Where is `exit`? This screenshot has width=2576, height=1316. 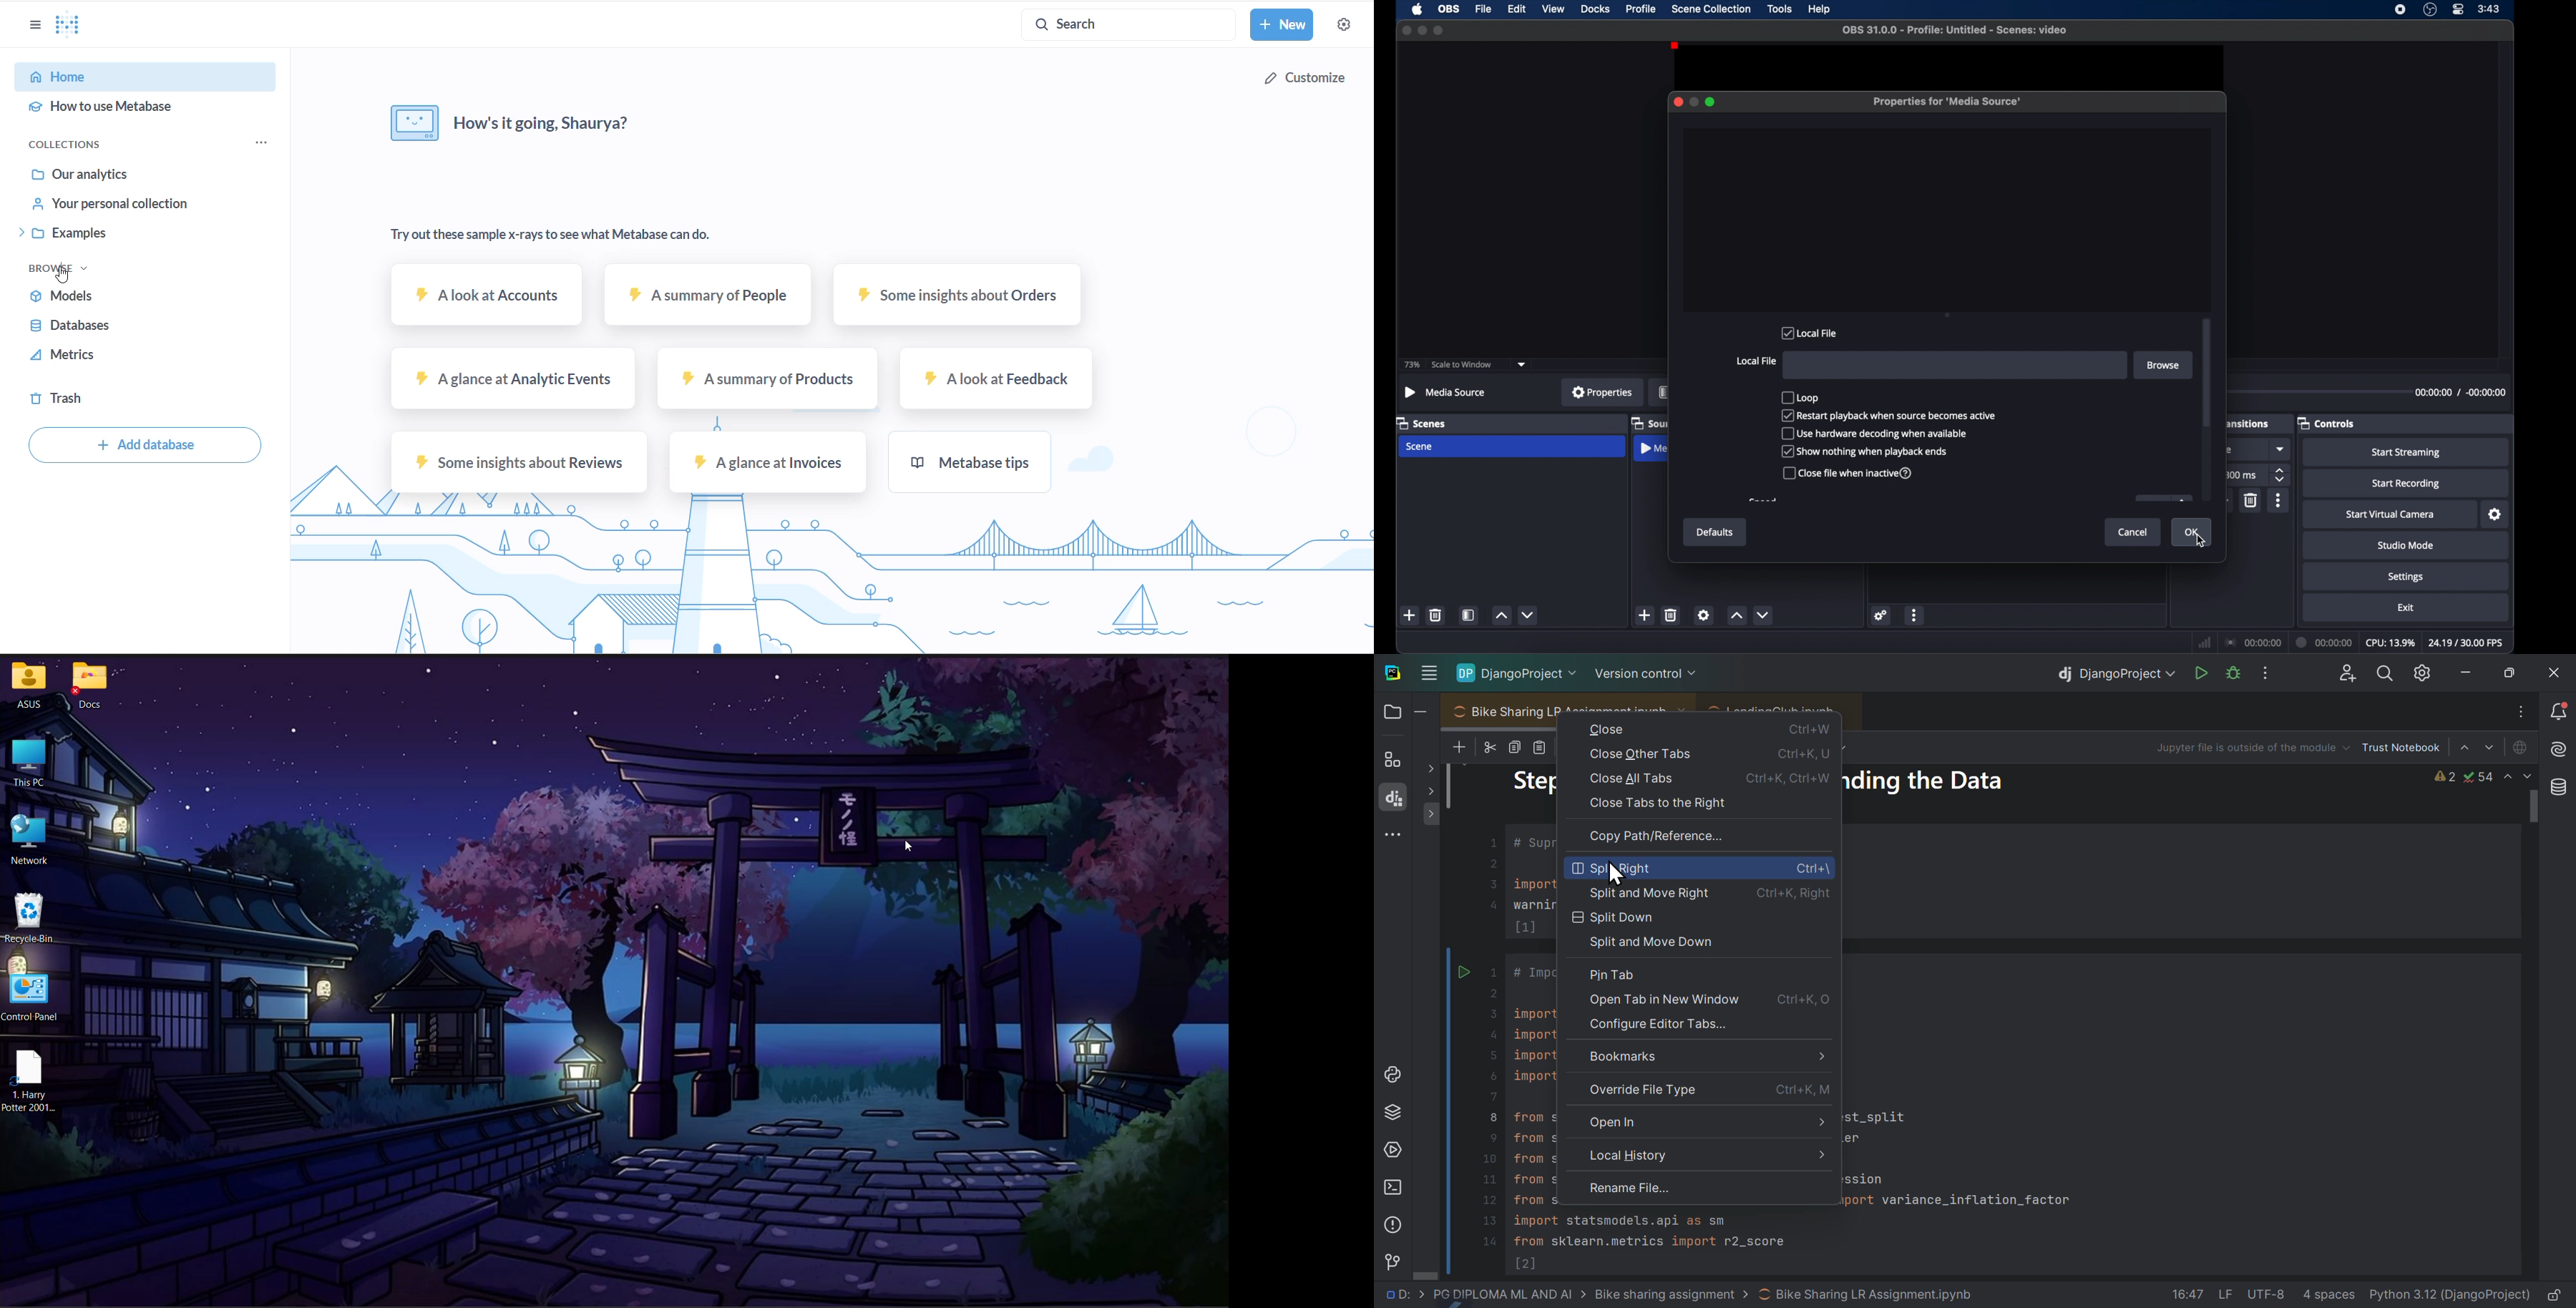 exit is located at coordinates (2408, 608).